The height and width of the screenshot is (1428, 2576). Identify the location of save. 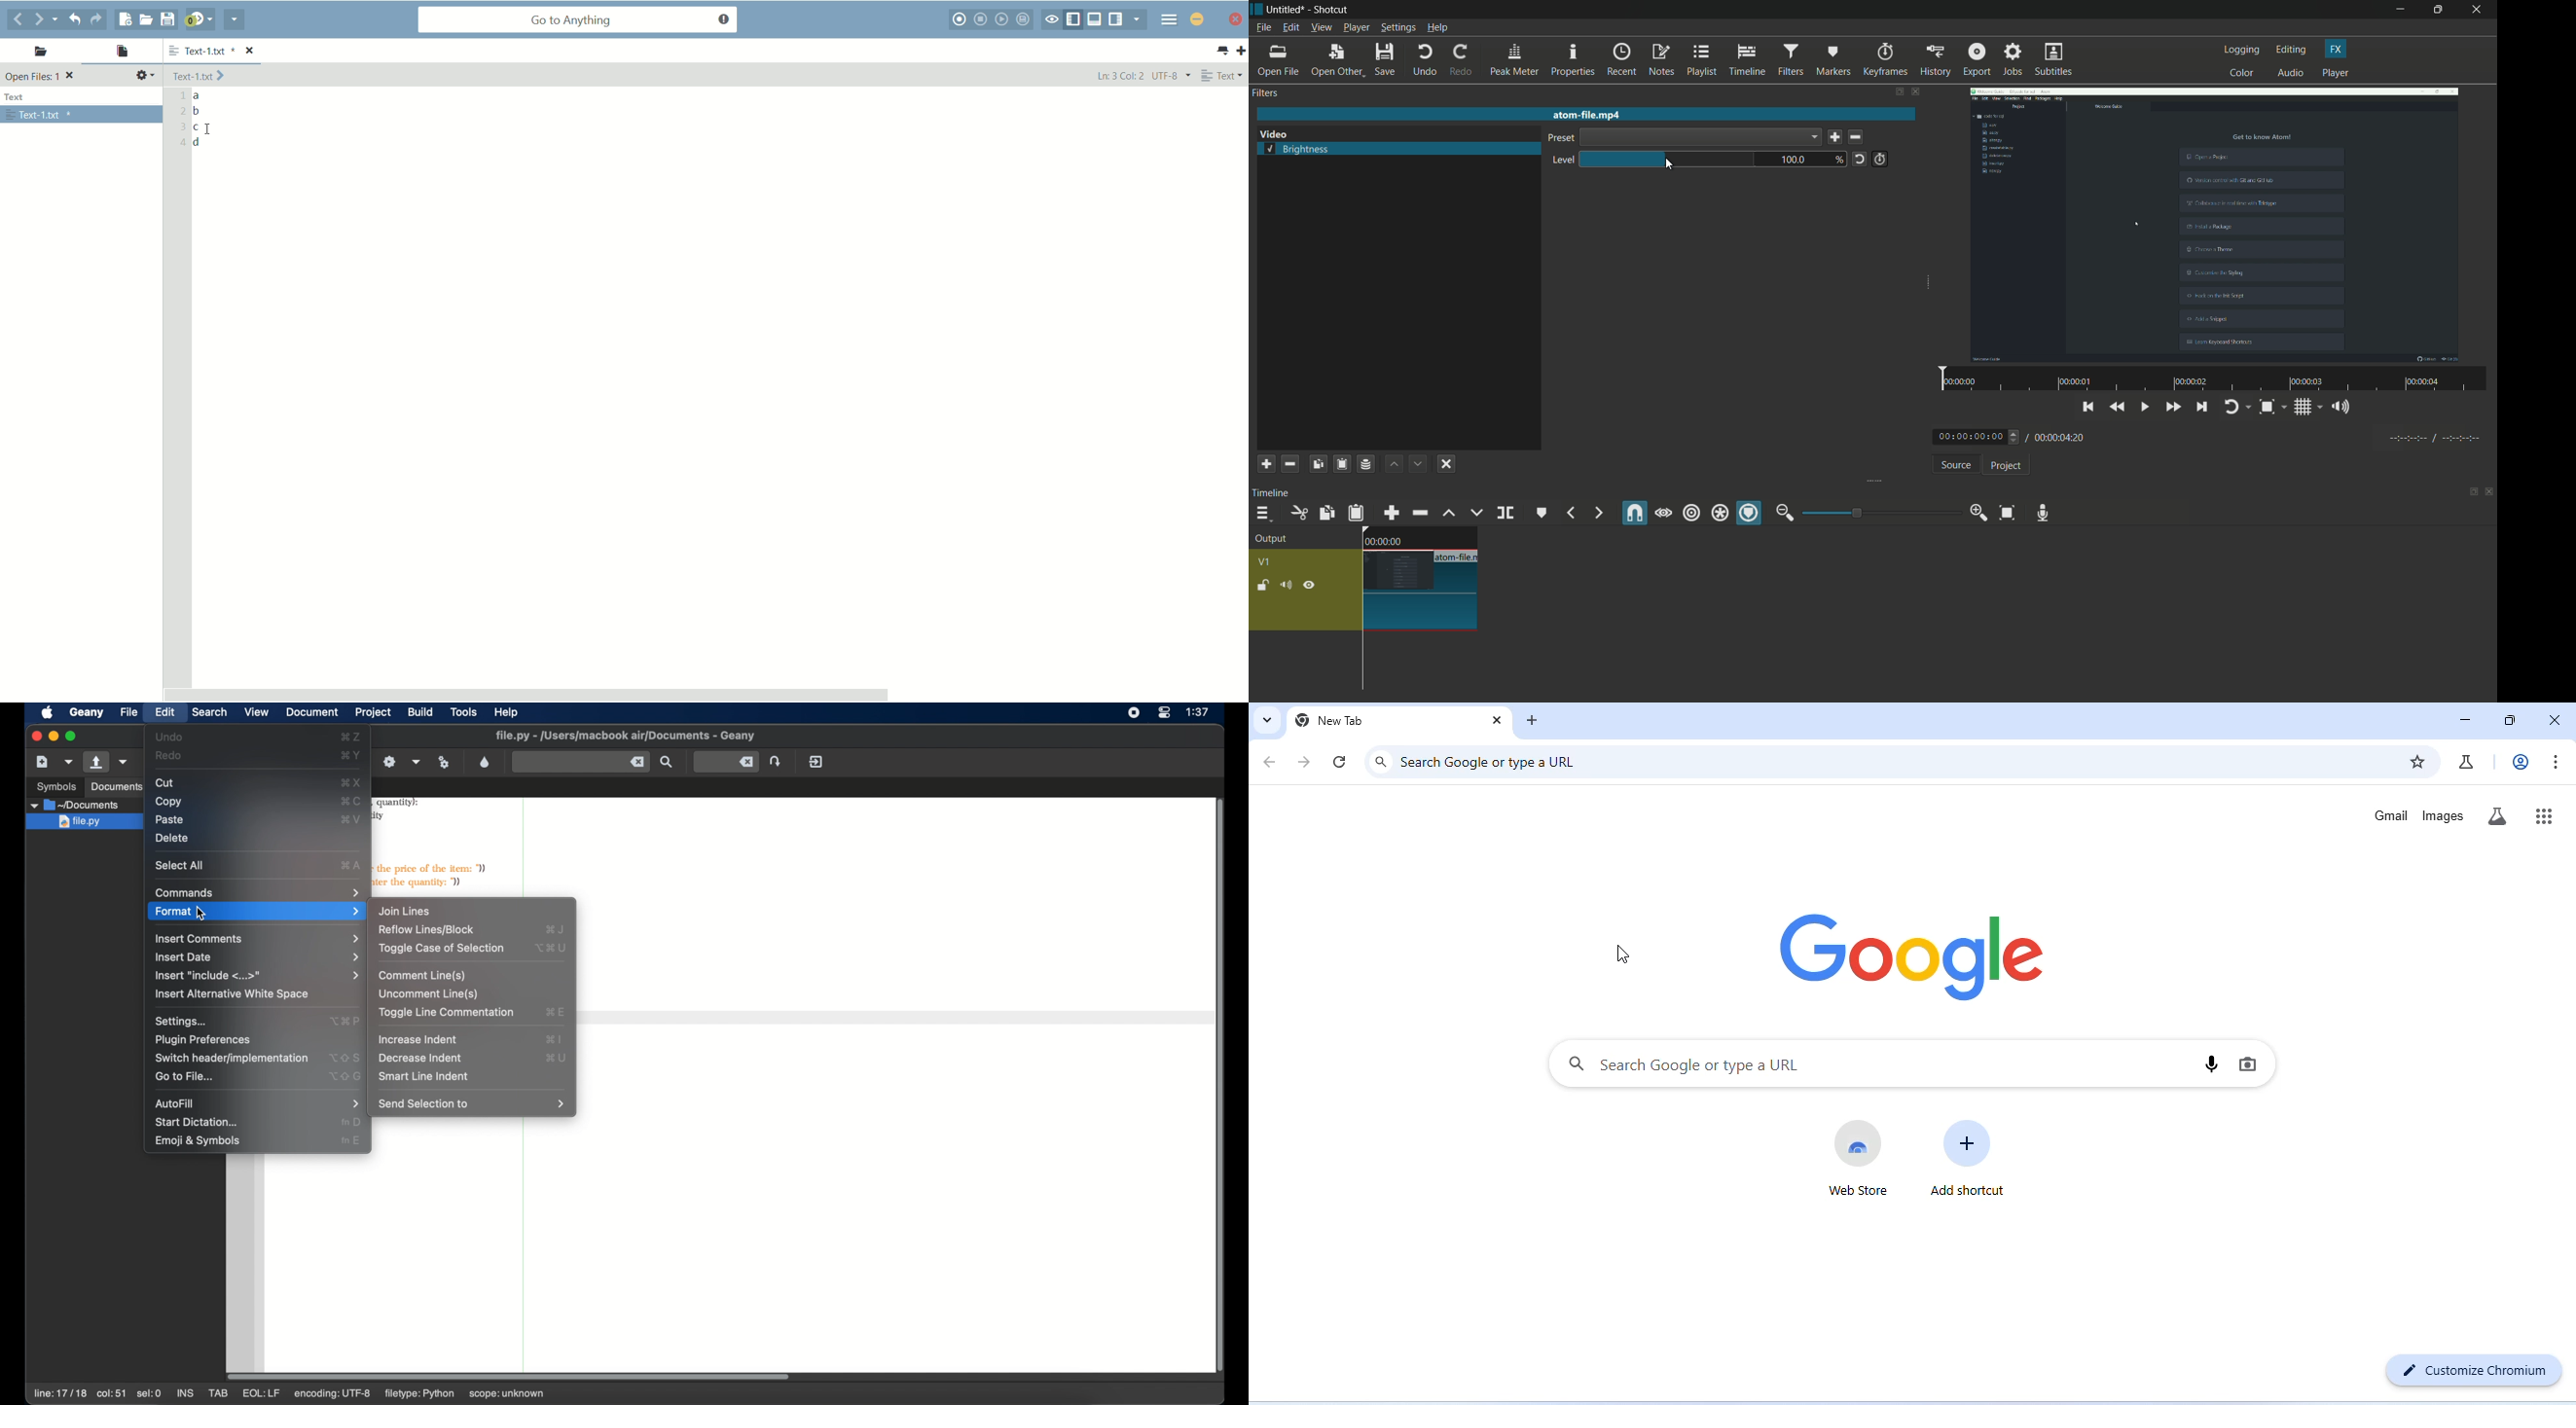
(1387, 60).